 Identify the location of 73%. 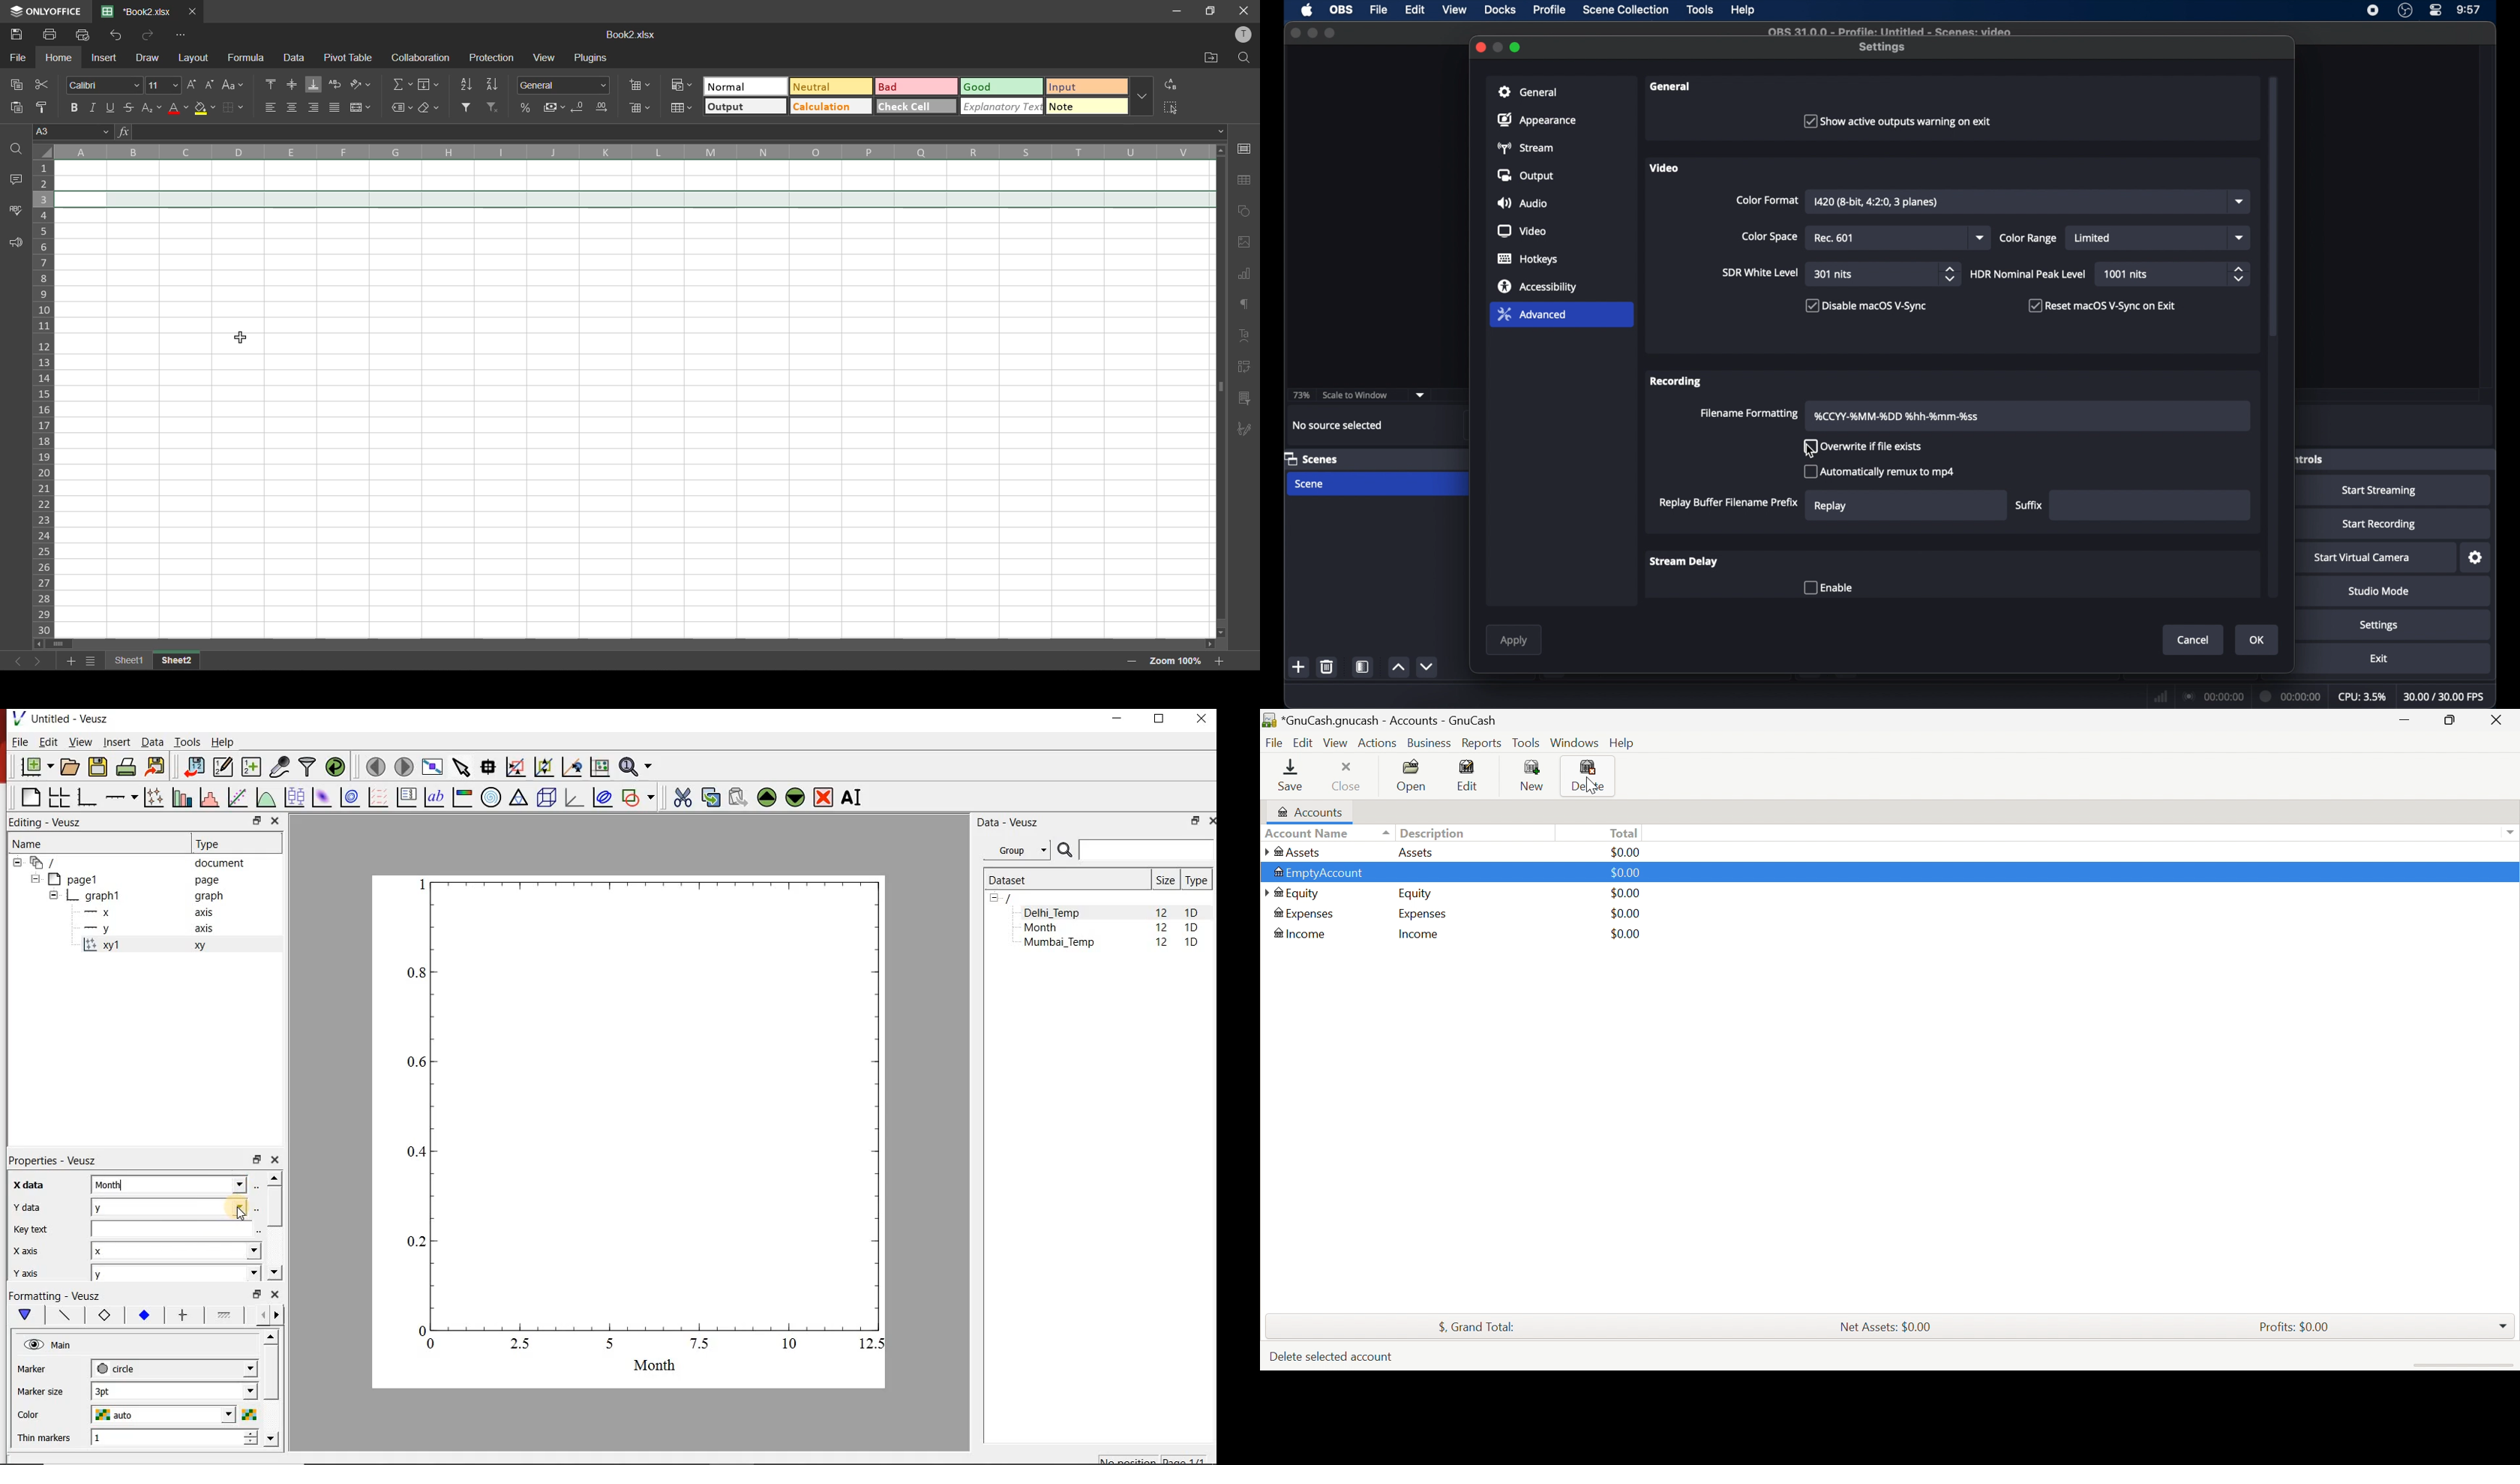
(1300, 396).